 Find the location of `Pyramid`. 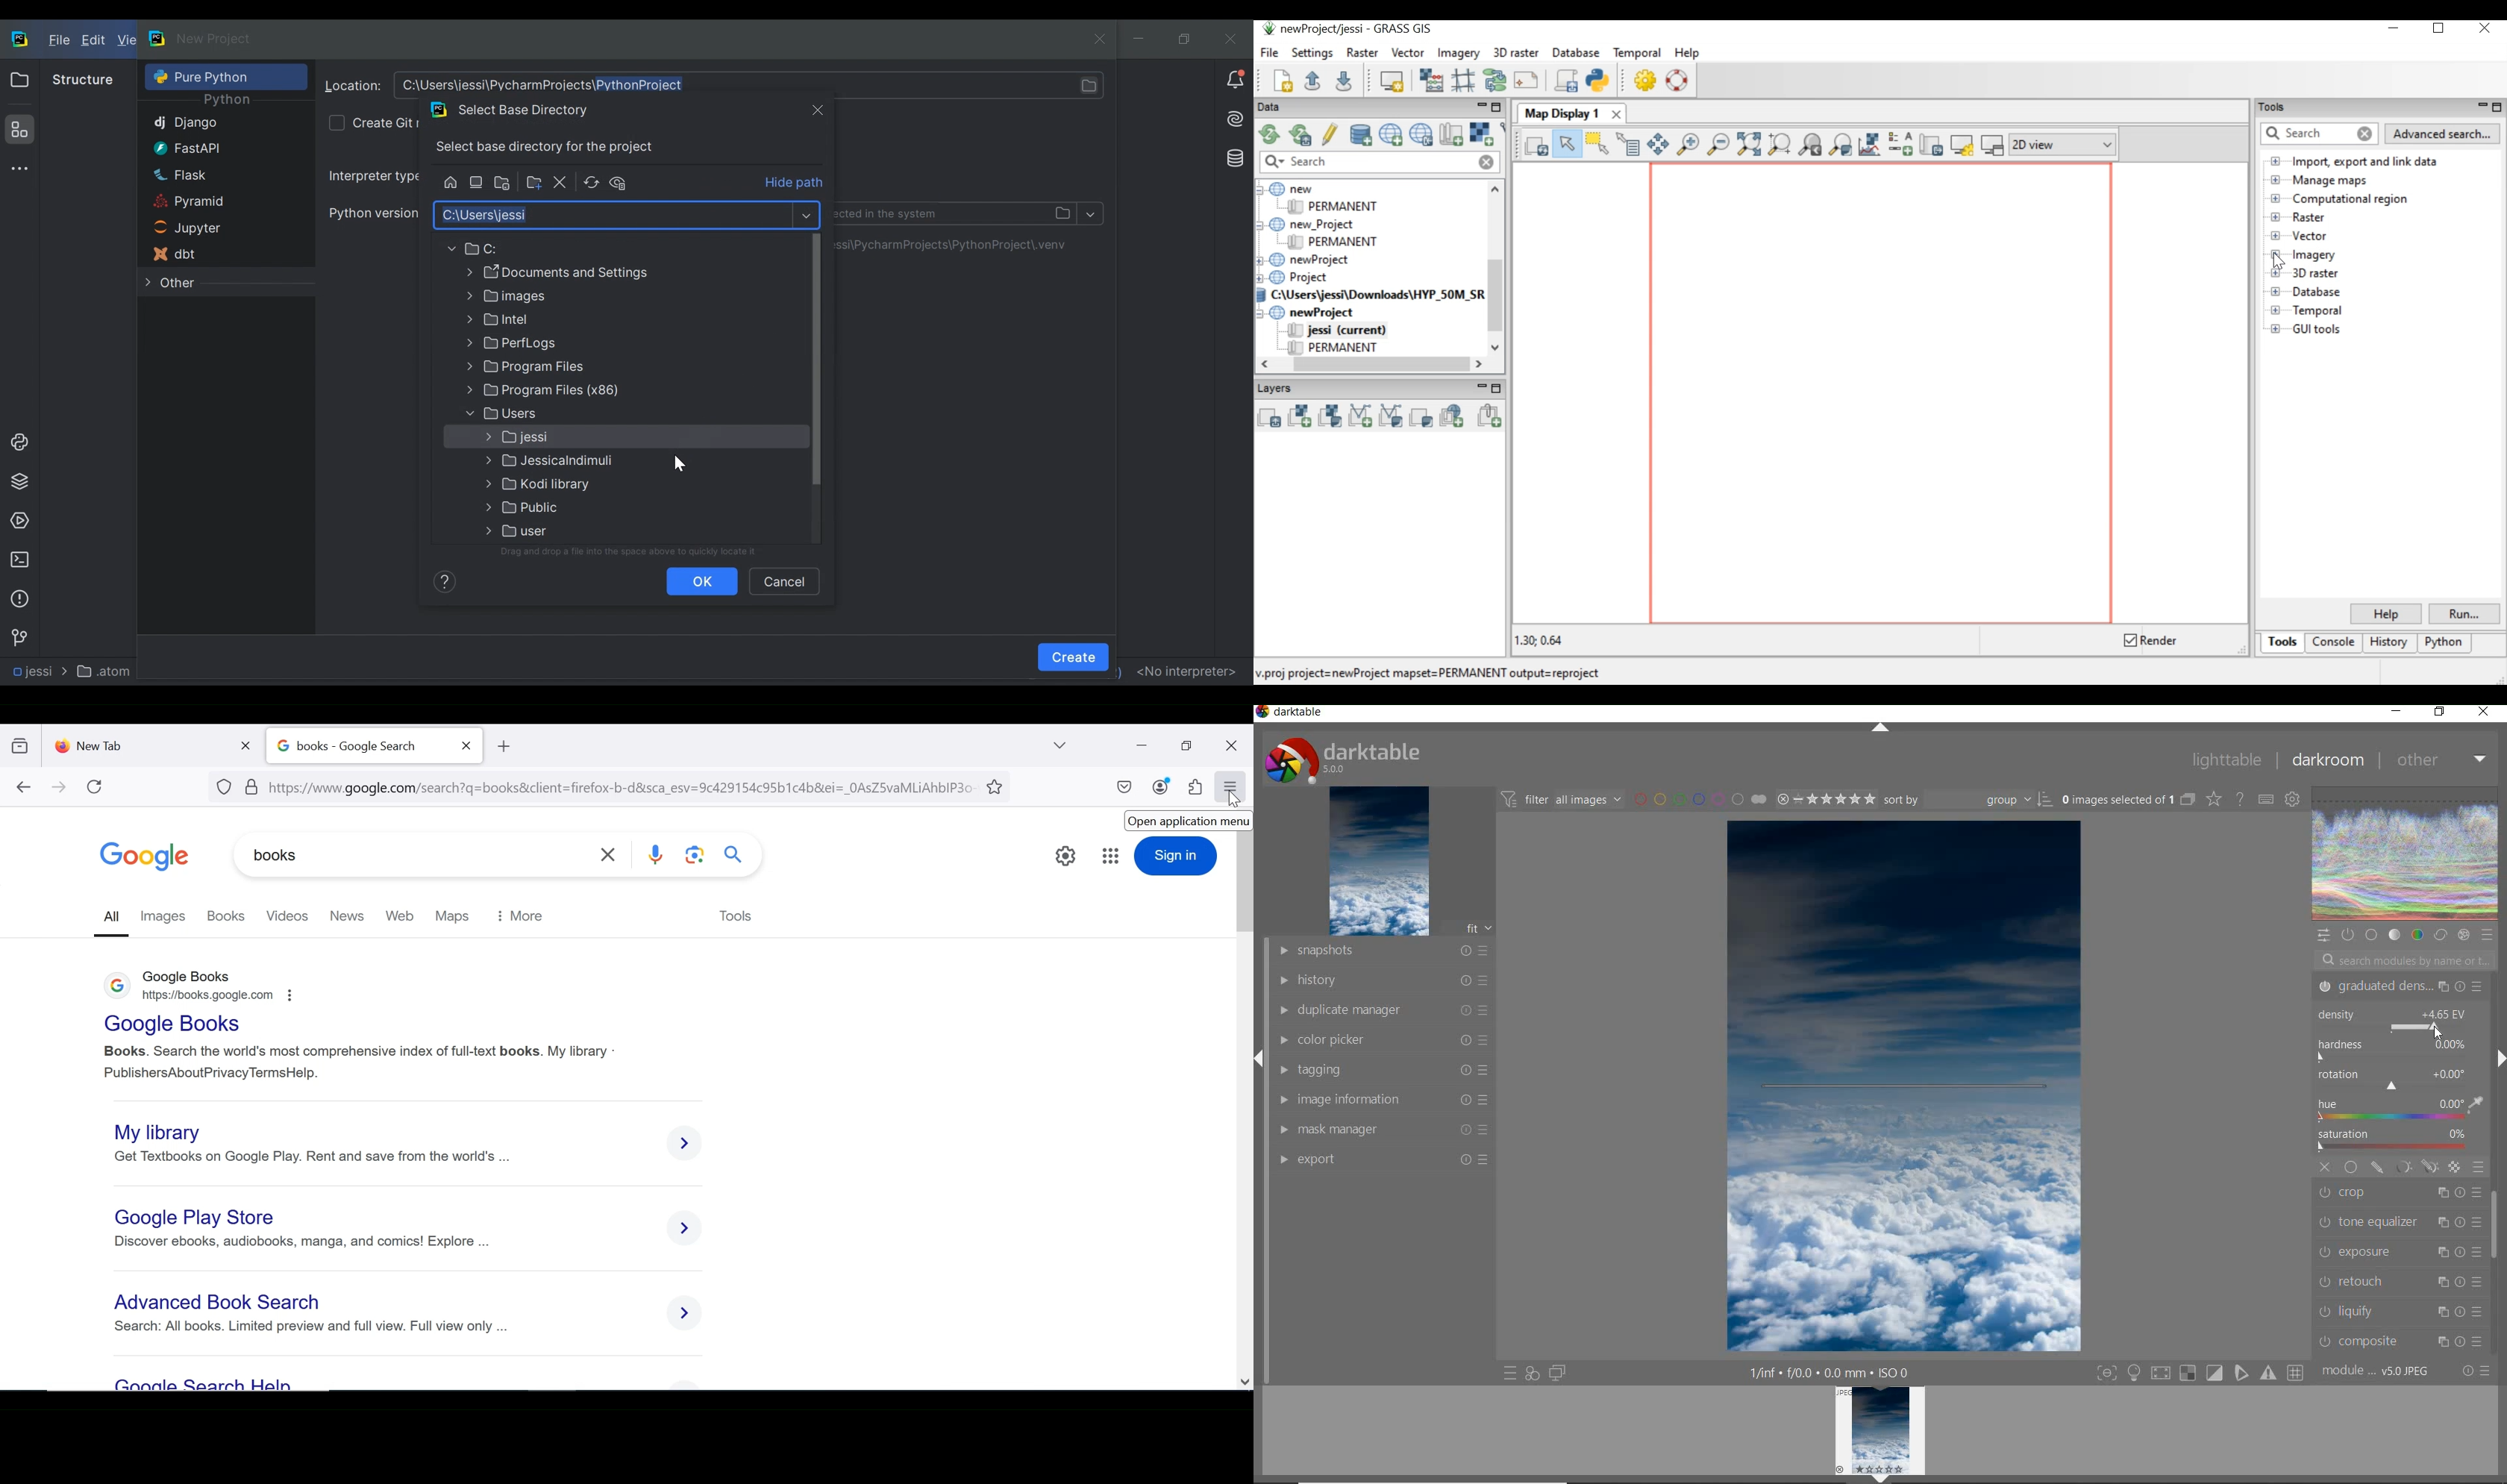

Pyramid is located at coordinates (208, 202).